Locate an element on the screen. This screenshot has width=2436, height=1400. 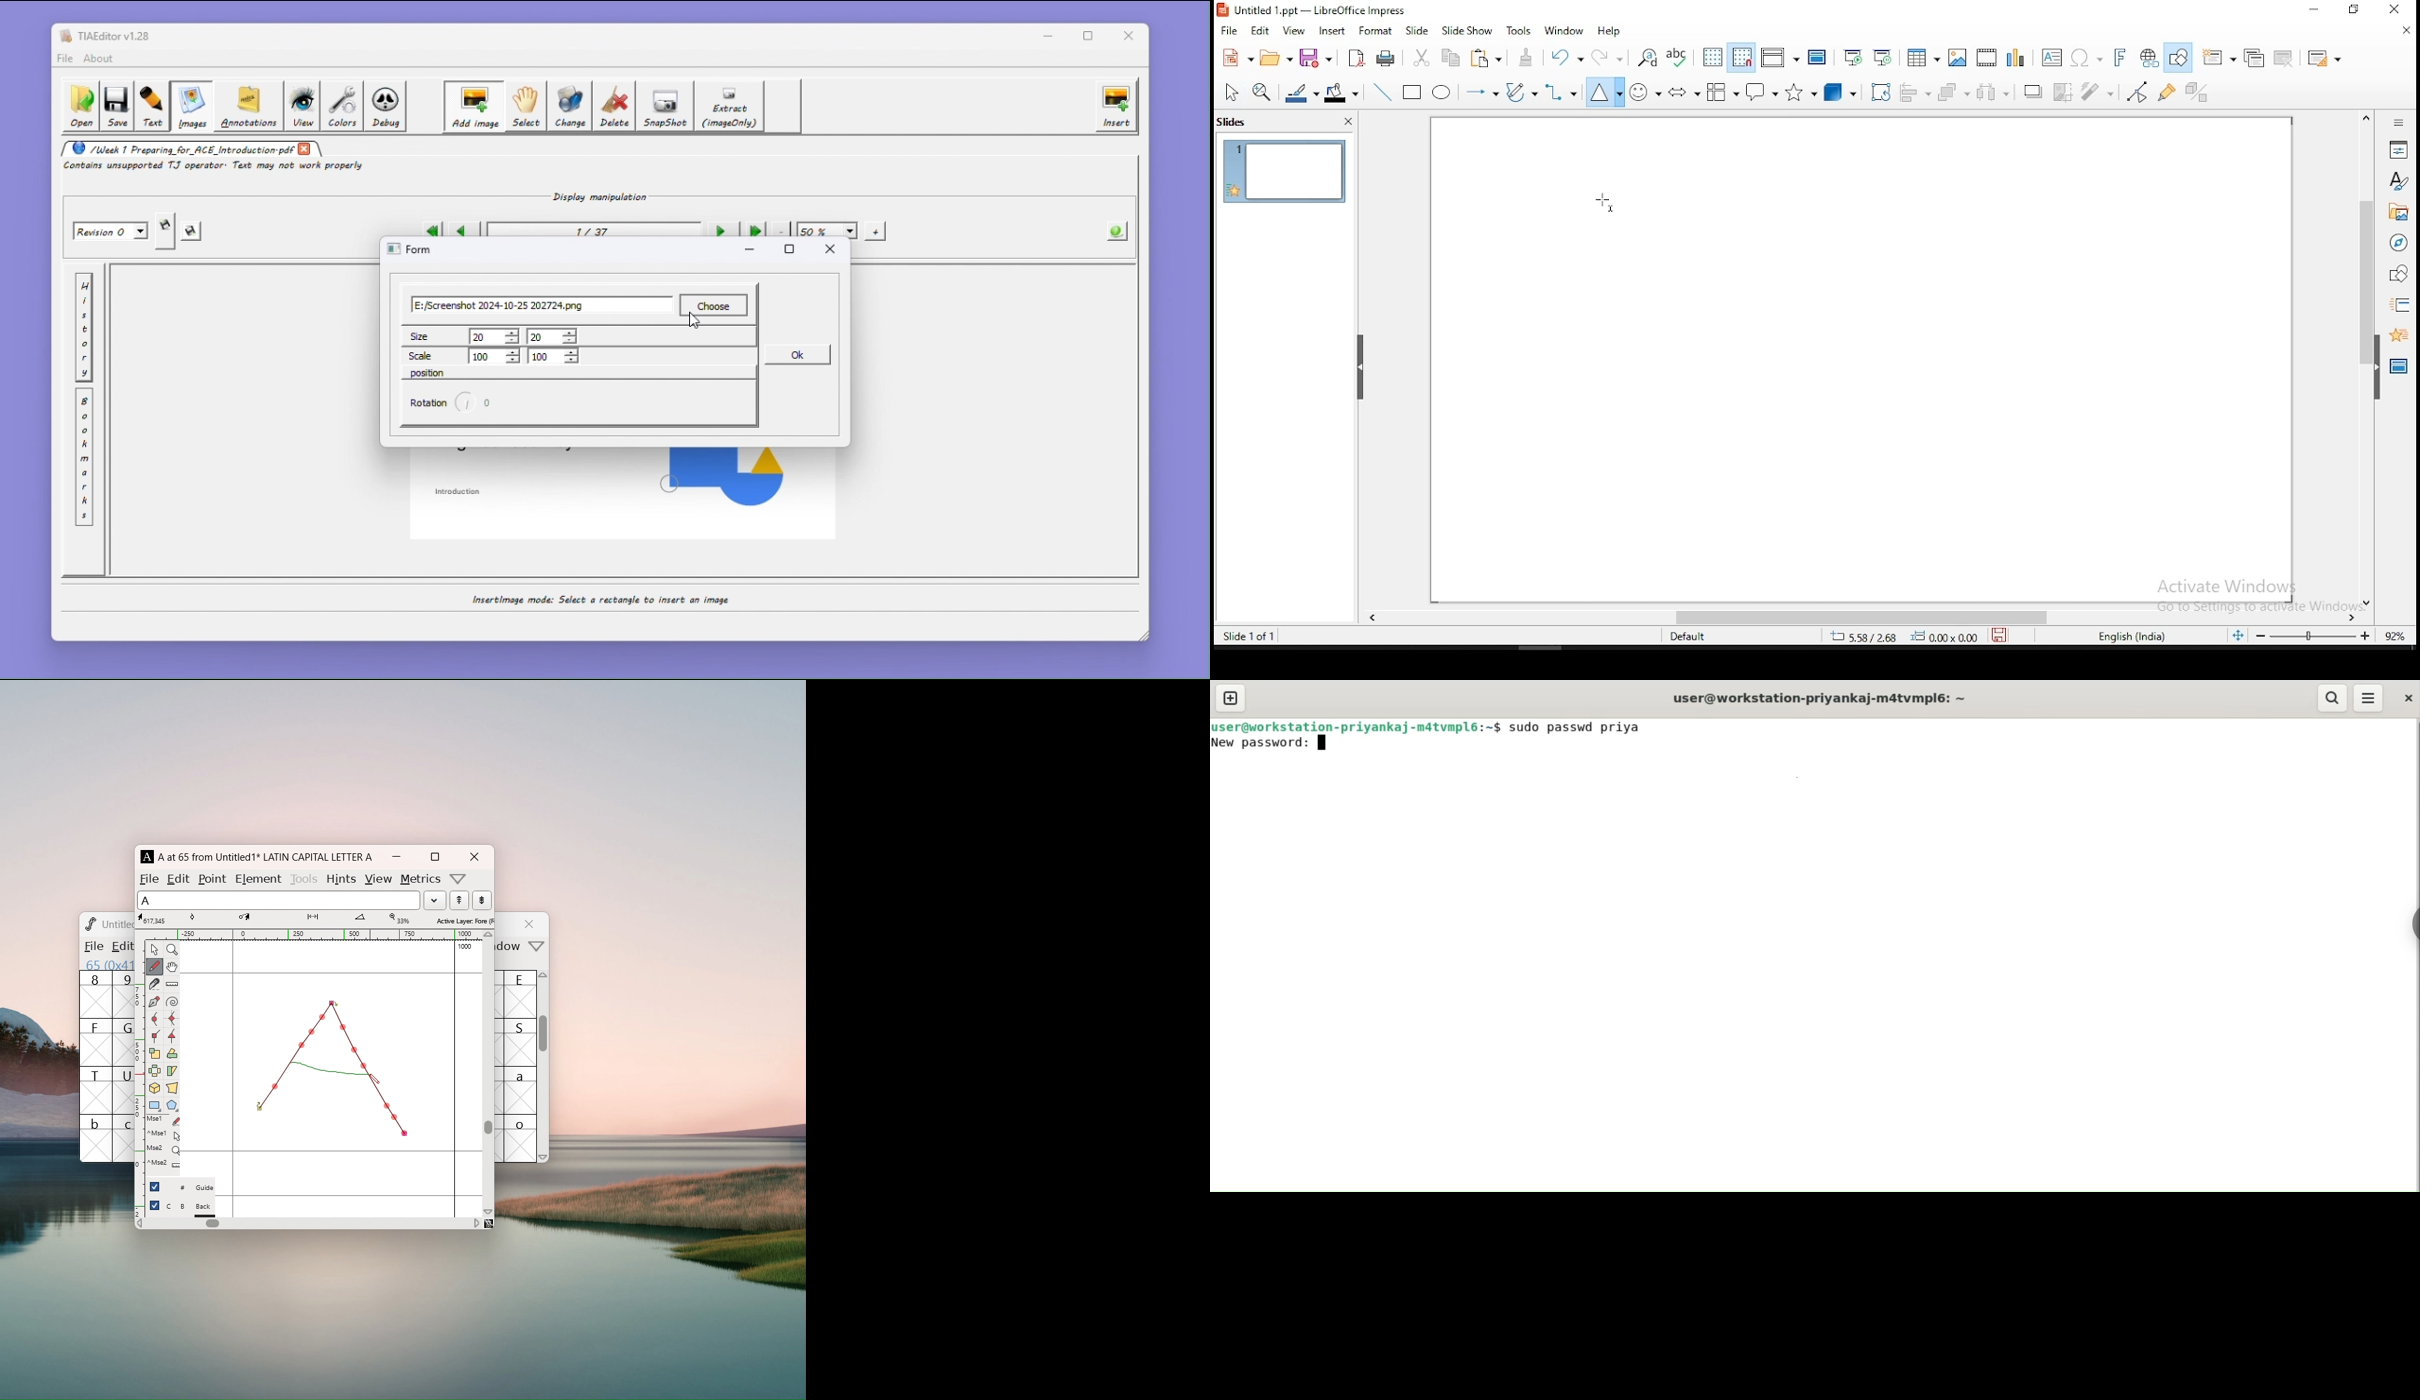
show grid is located at coordinates (1712, 57).